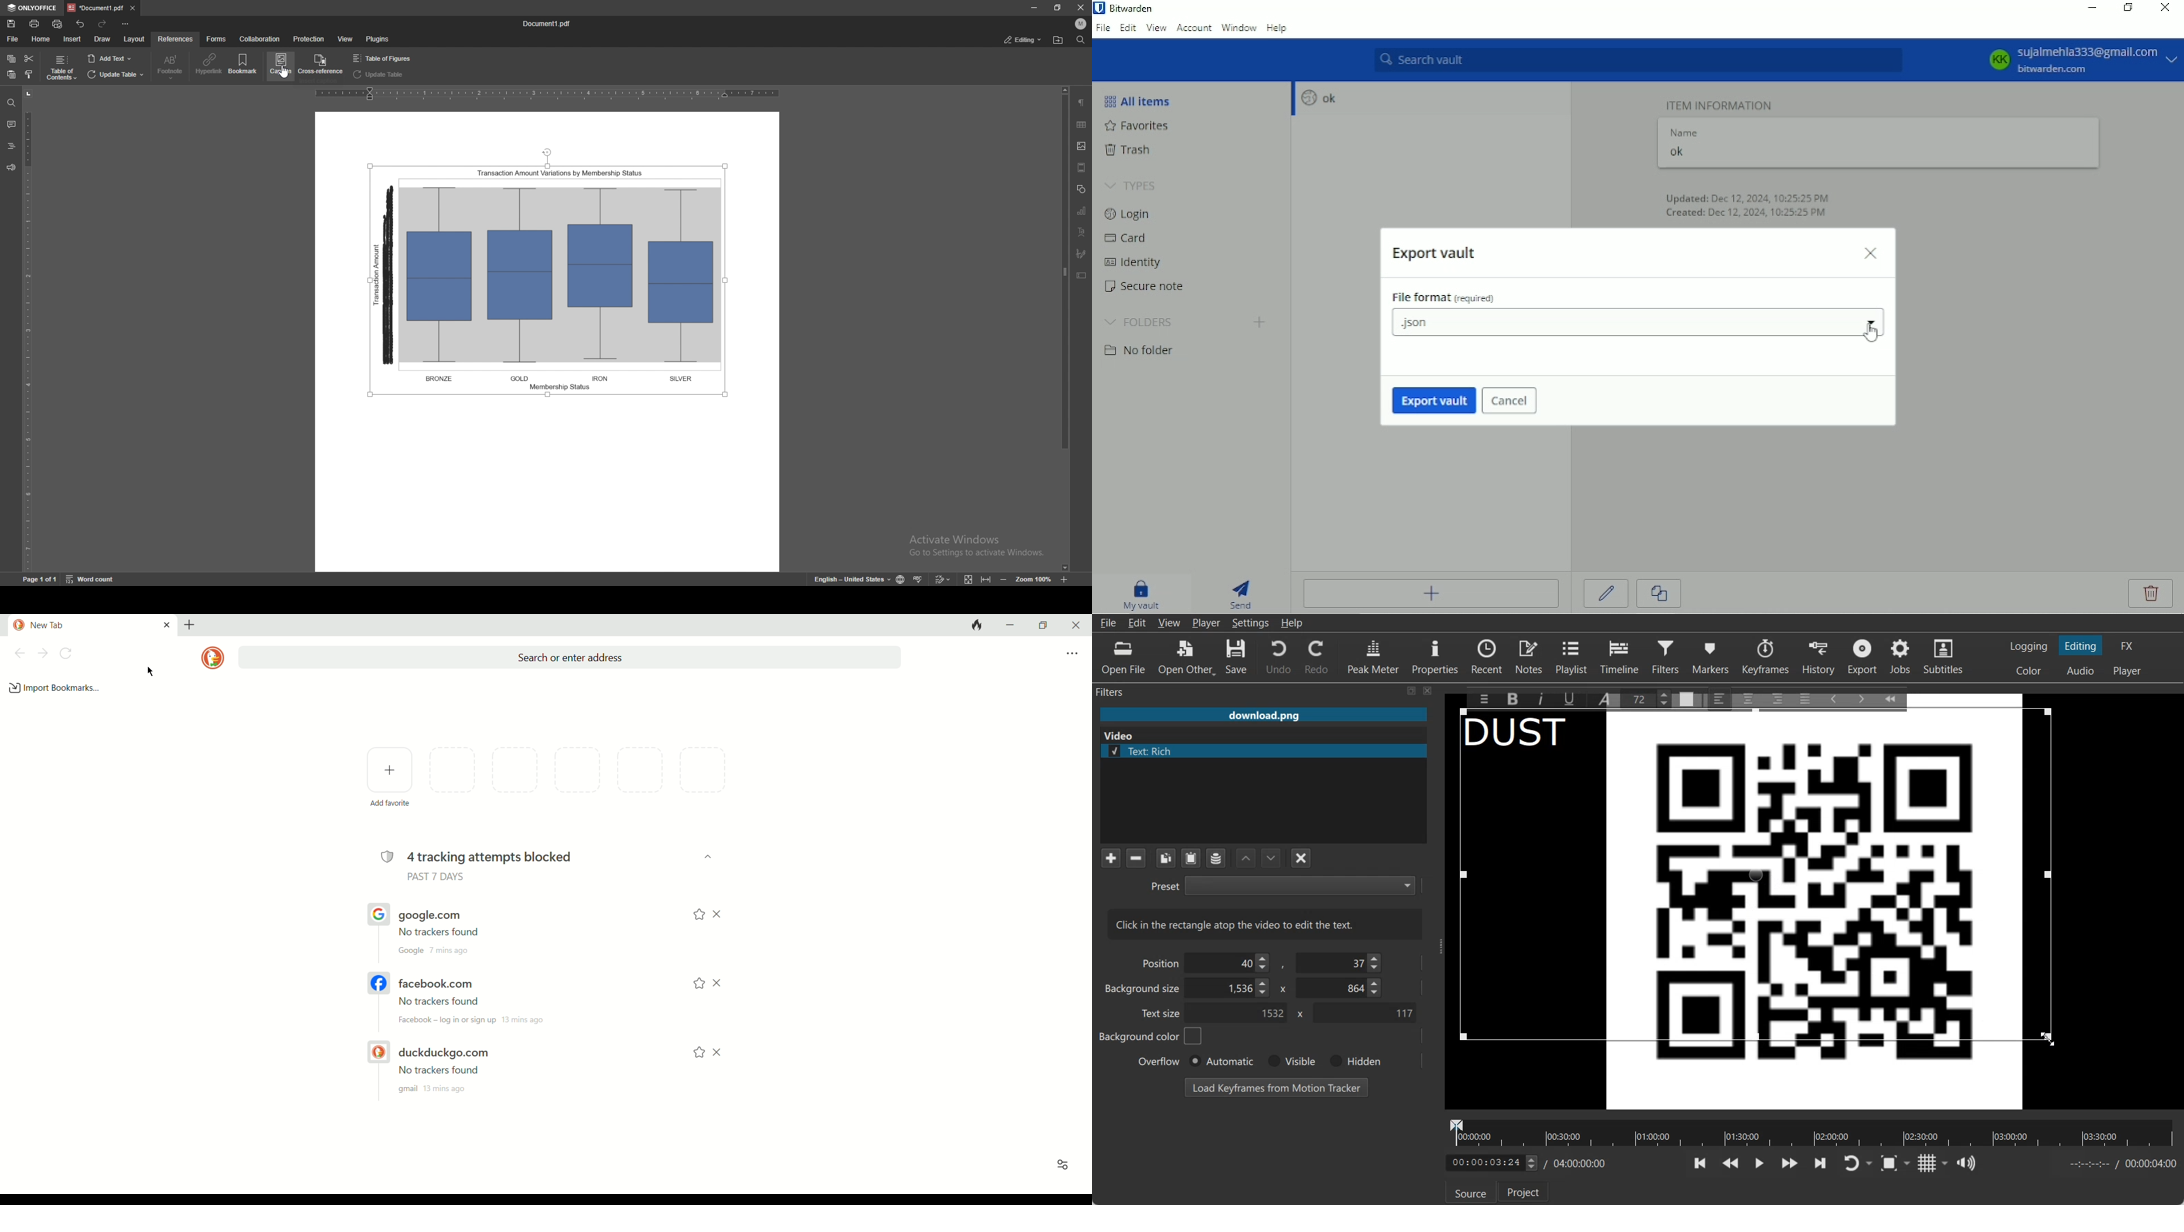 This screenshot has width=2184, height=1232. Describe the element at coordinates (1805, 697) in the screenshot. I see `Justify` at that location.